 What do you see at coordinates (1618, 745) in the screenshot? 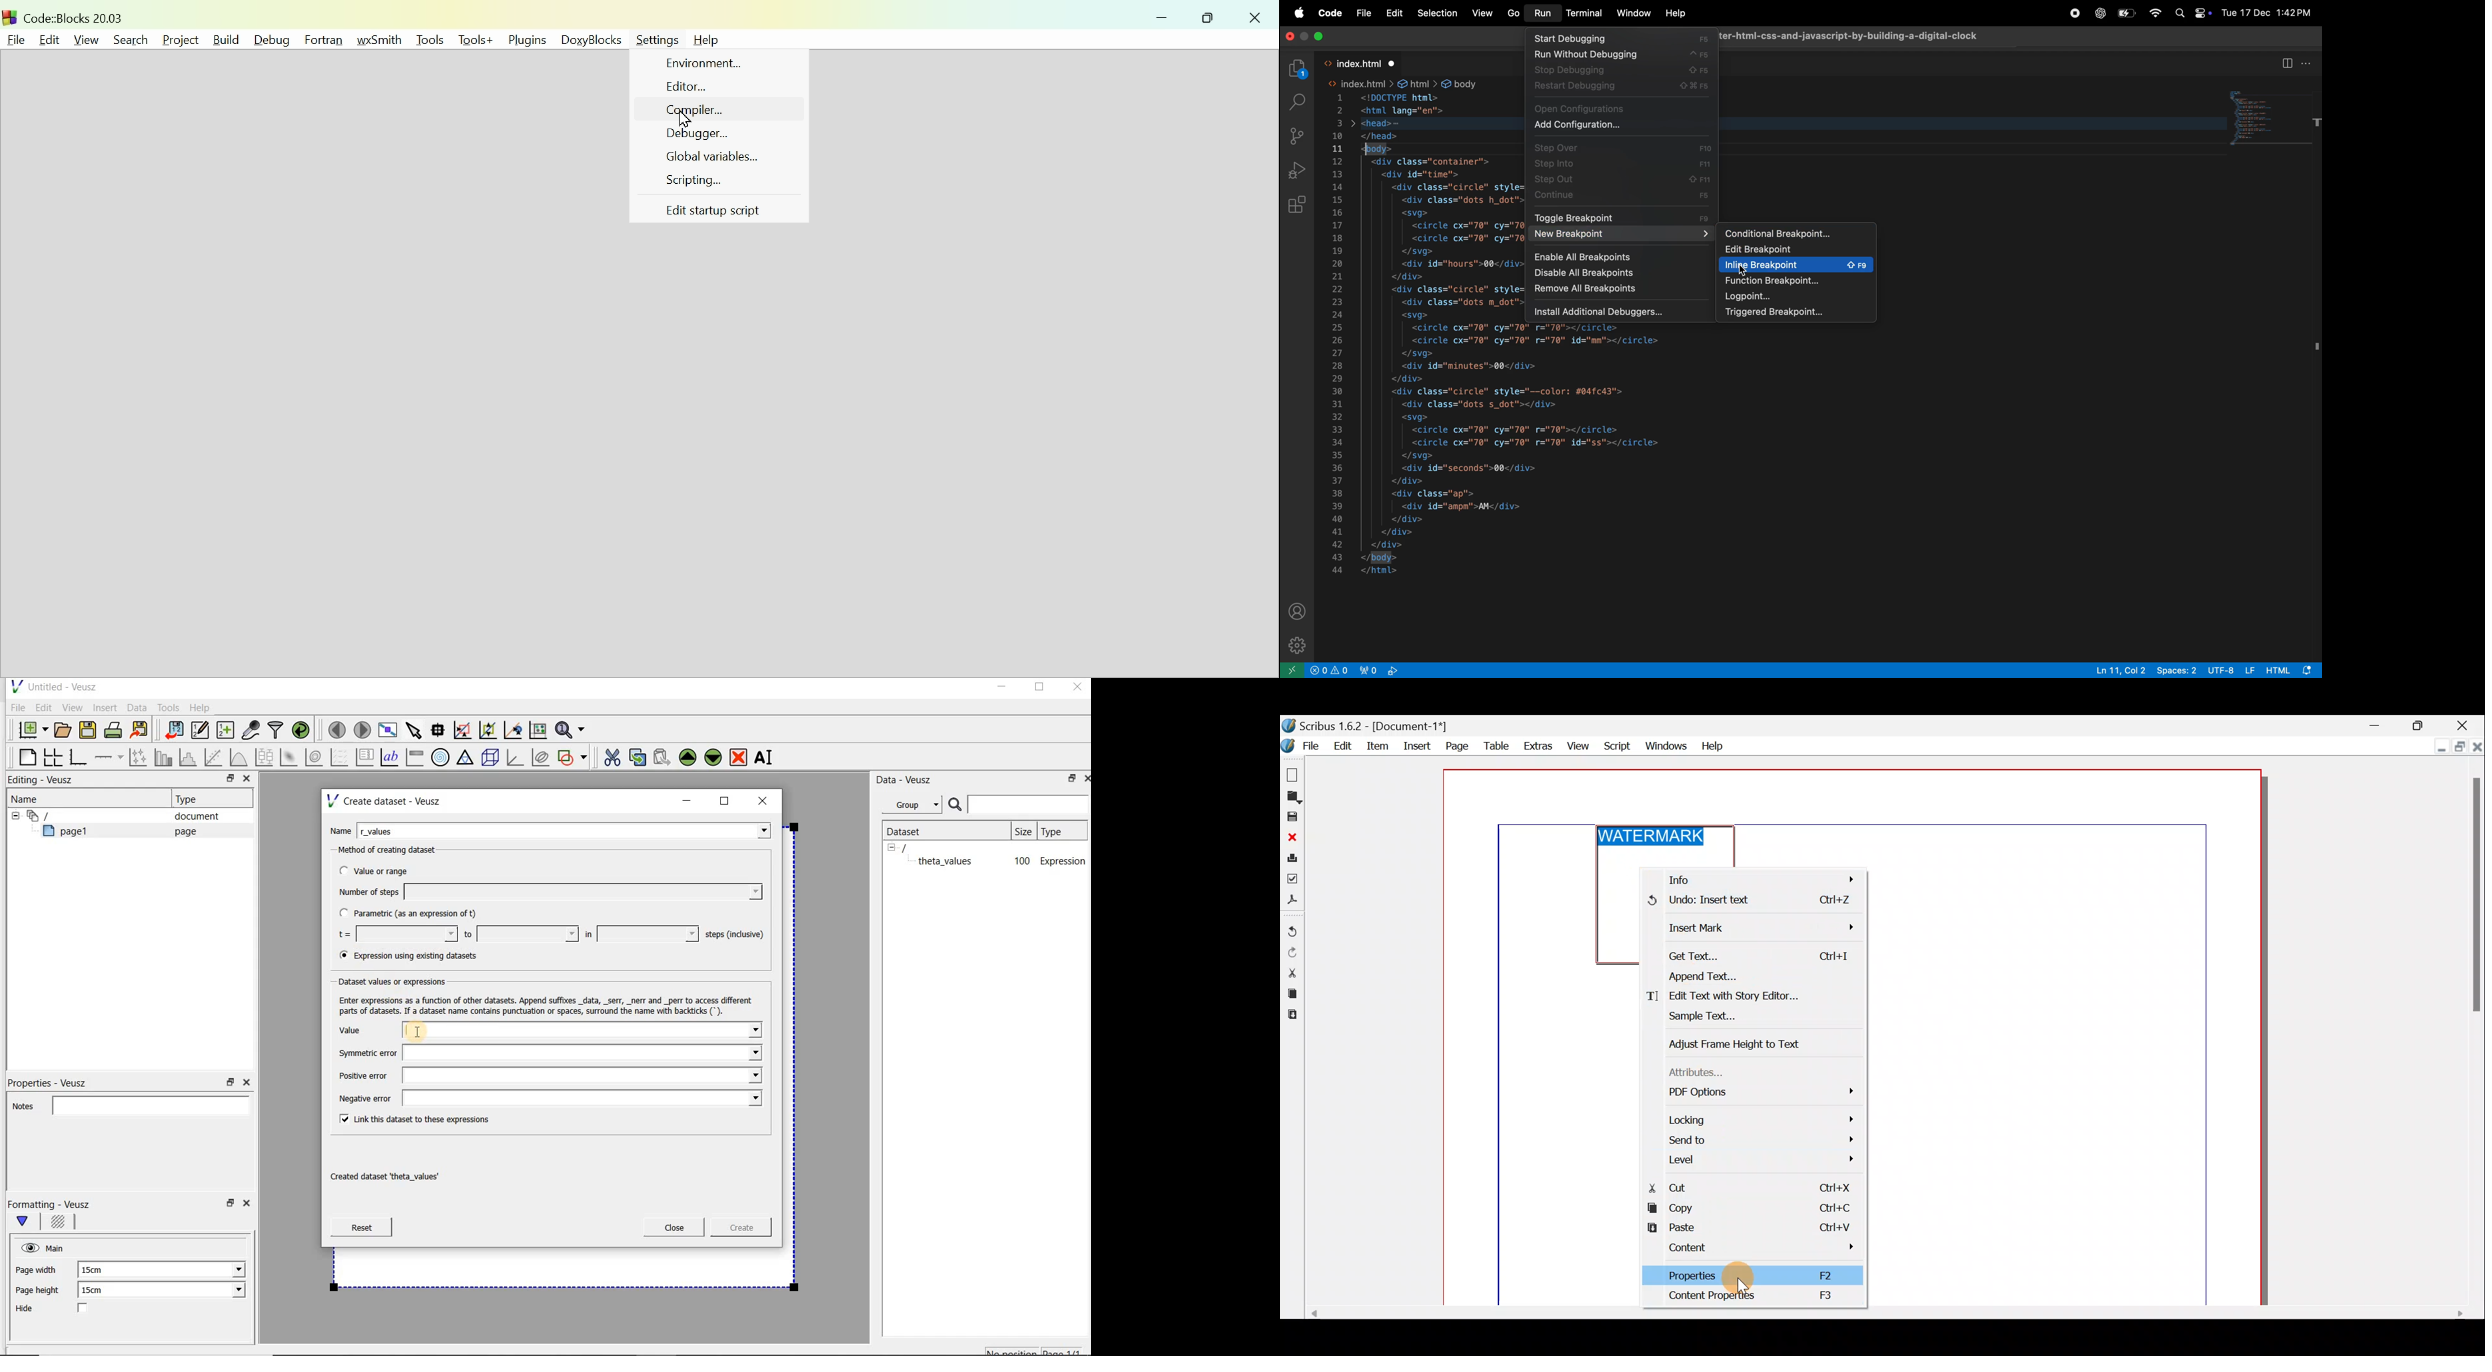
I see `Script` at bounding box center [1618, 745].